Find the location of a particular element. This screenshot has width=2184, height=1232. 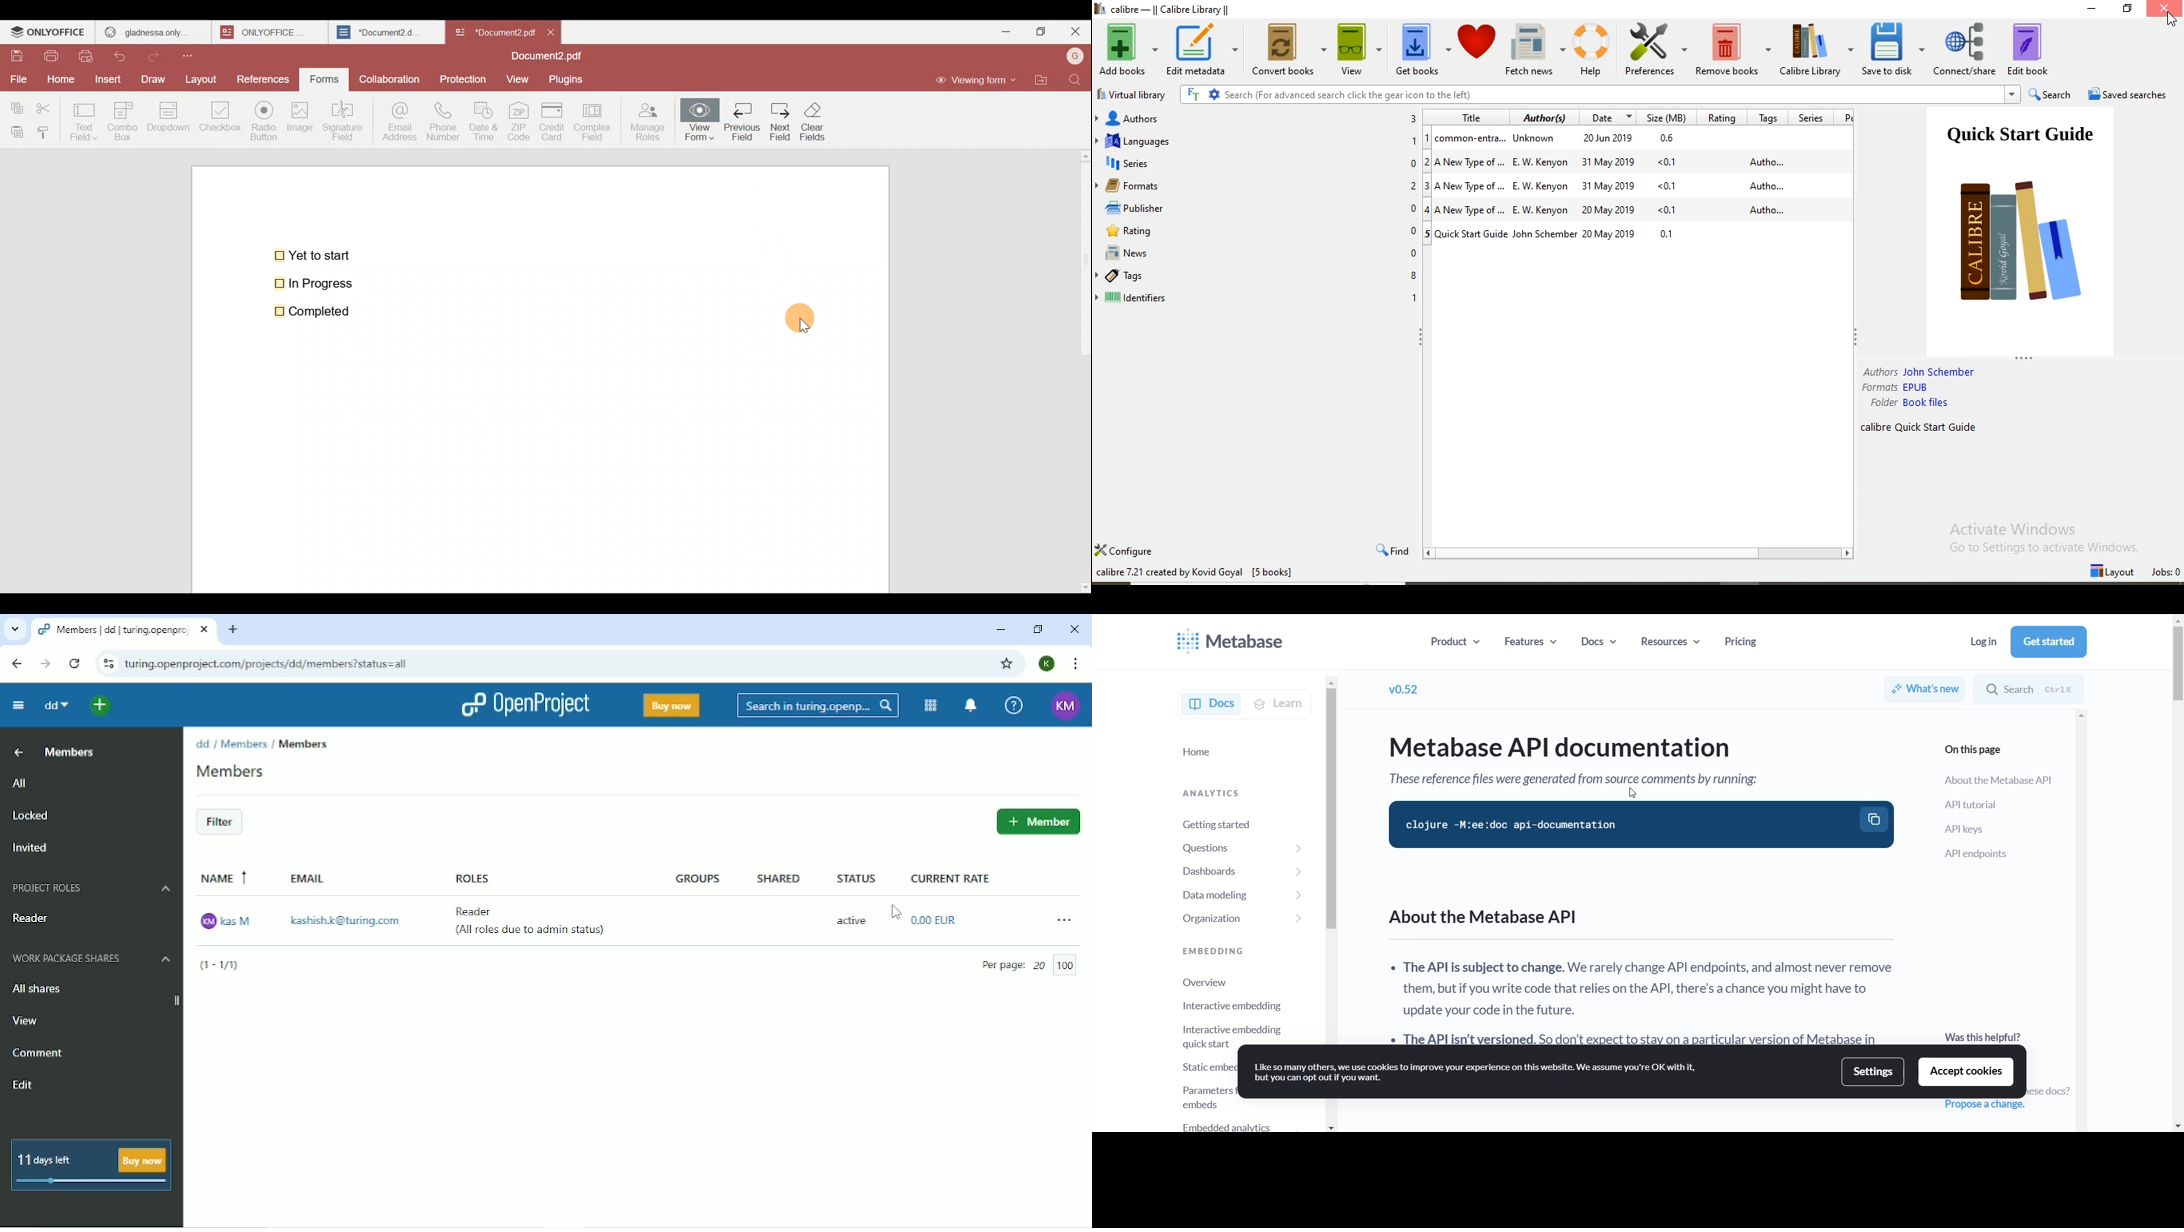

overview is located at coordinates (1206, 981).